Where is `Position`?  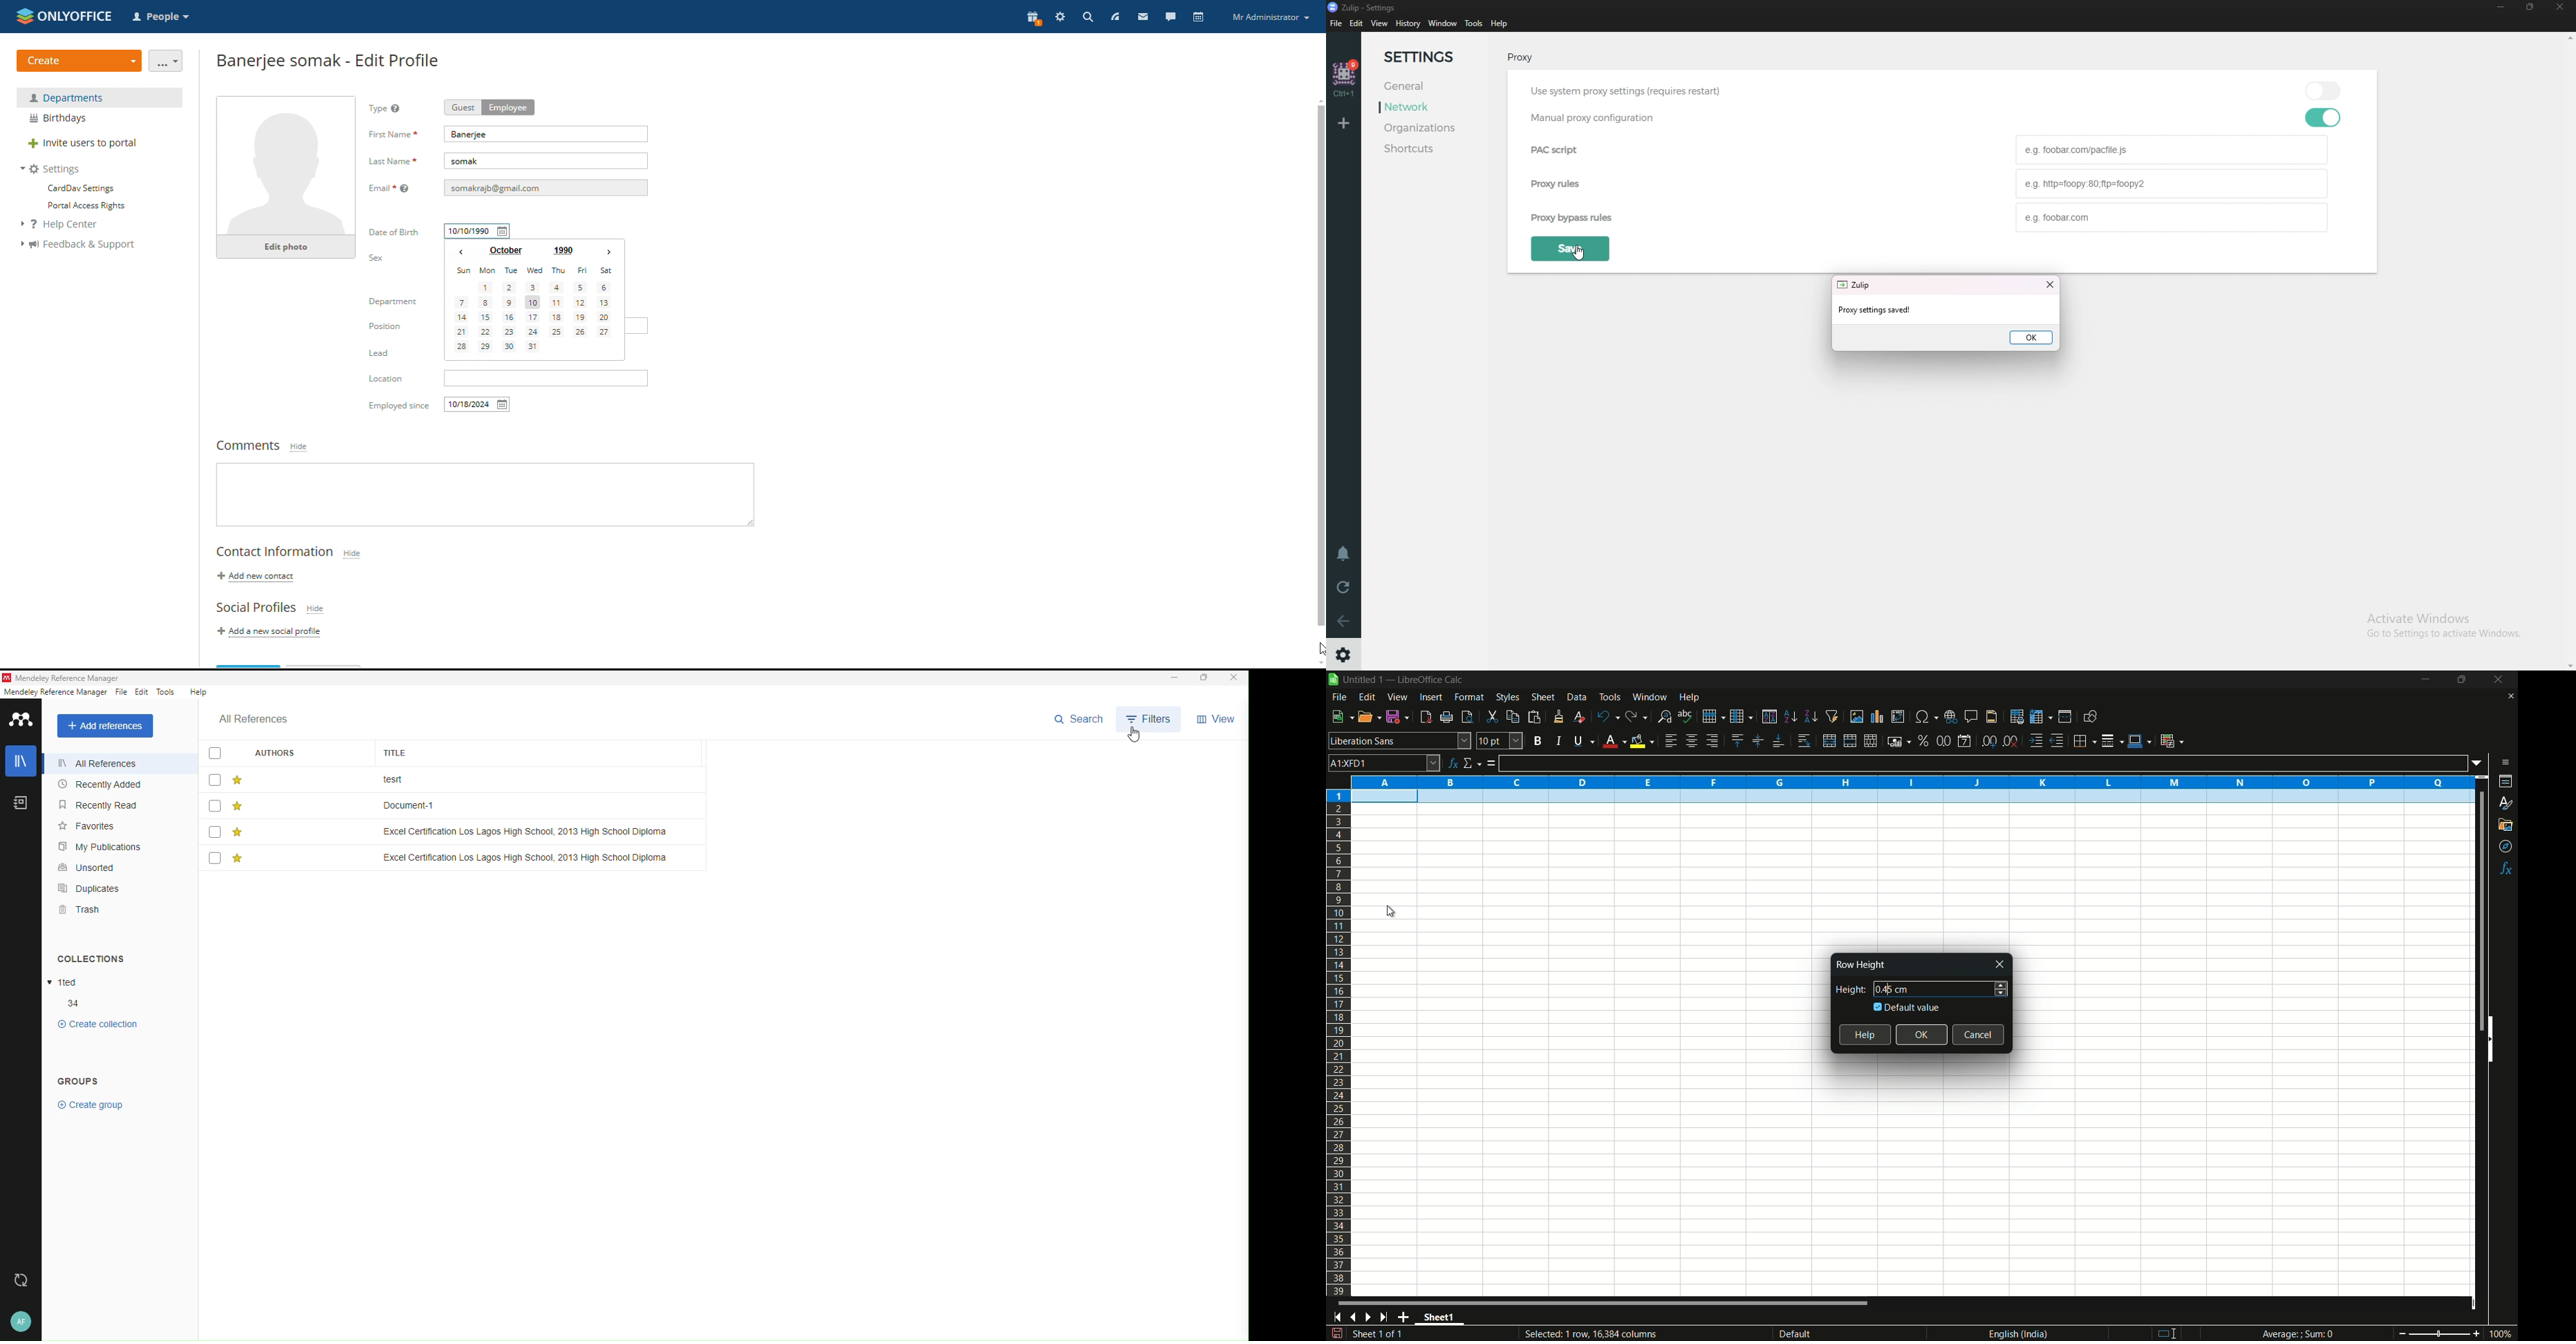
Position is located at coordinates (393, 327).